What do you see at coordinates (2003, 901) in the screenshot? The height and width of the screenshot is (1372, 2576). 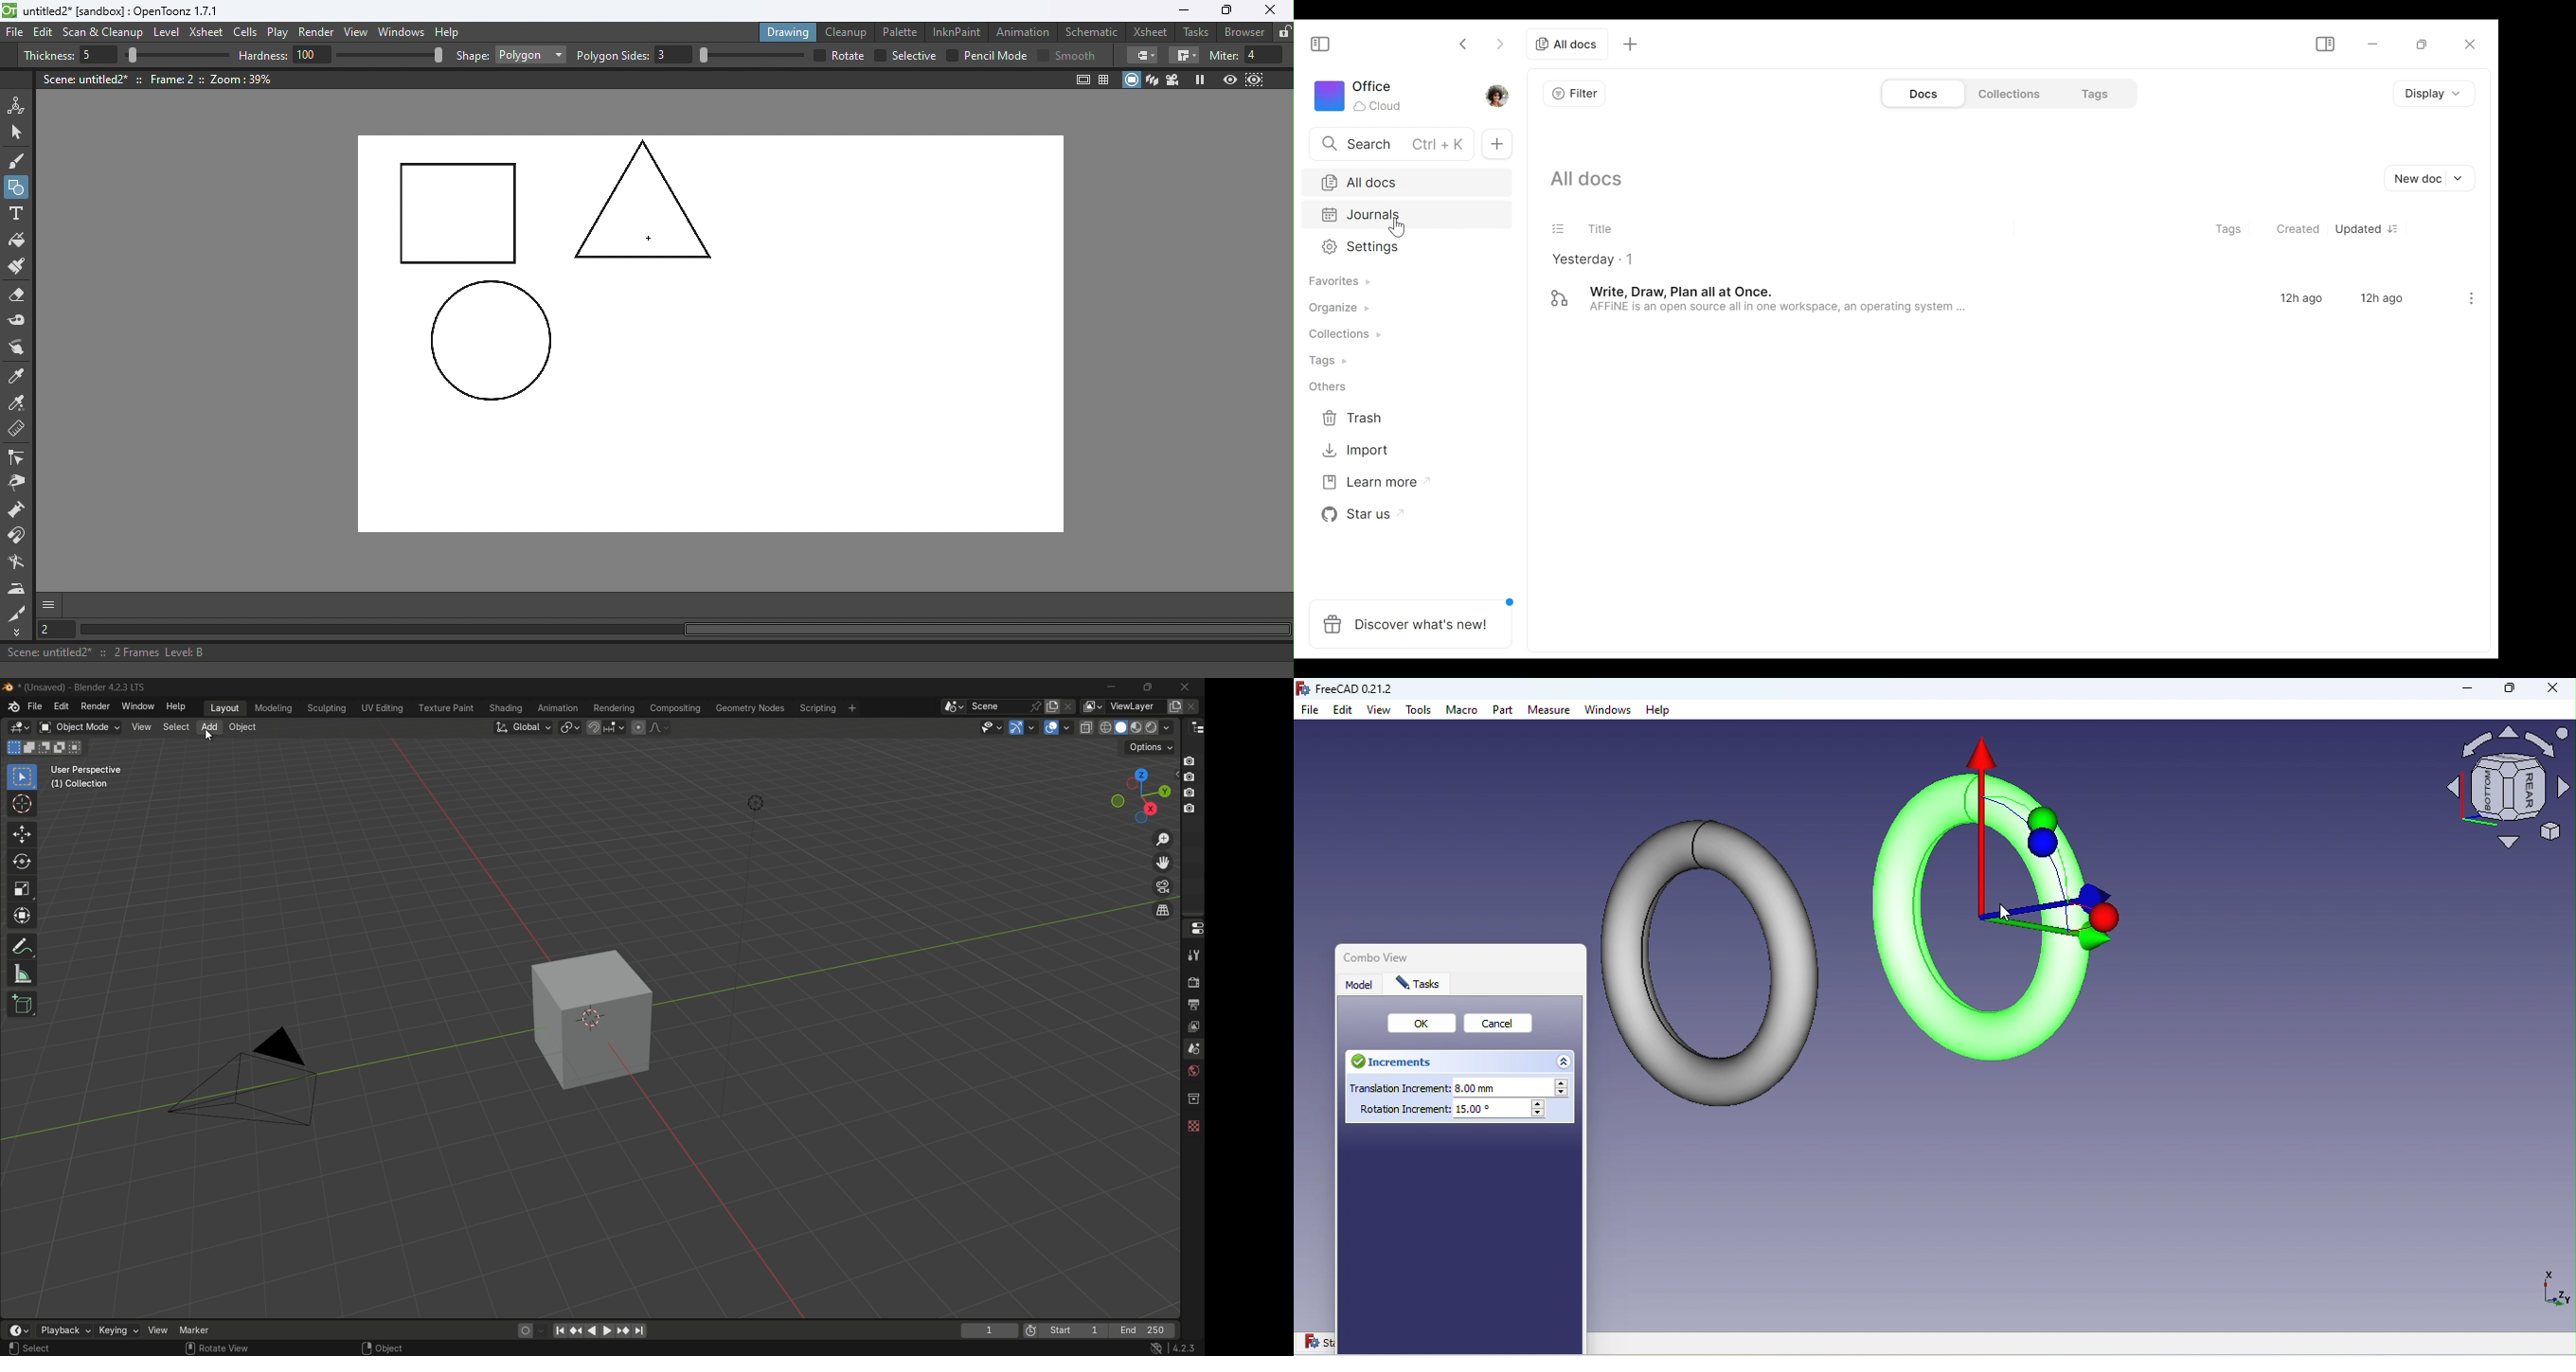 I see `Object` at bounding box center [2003, 901].